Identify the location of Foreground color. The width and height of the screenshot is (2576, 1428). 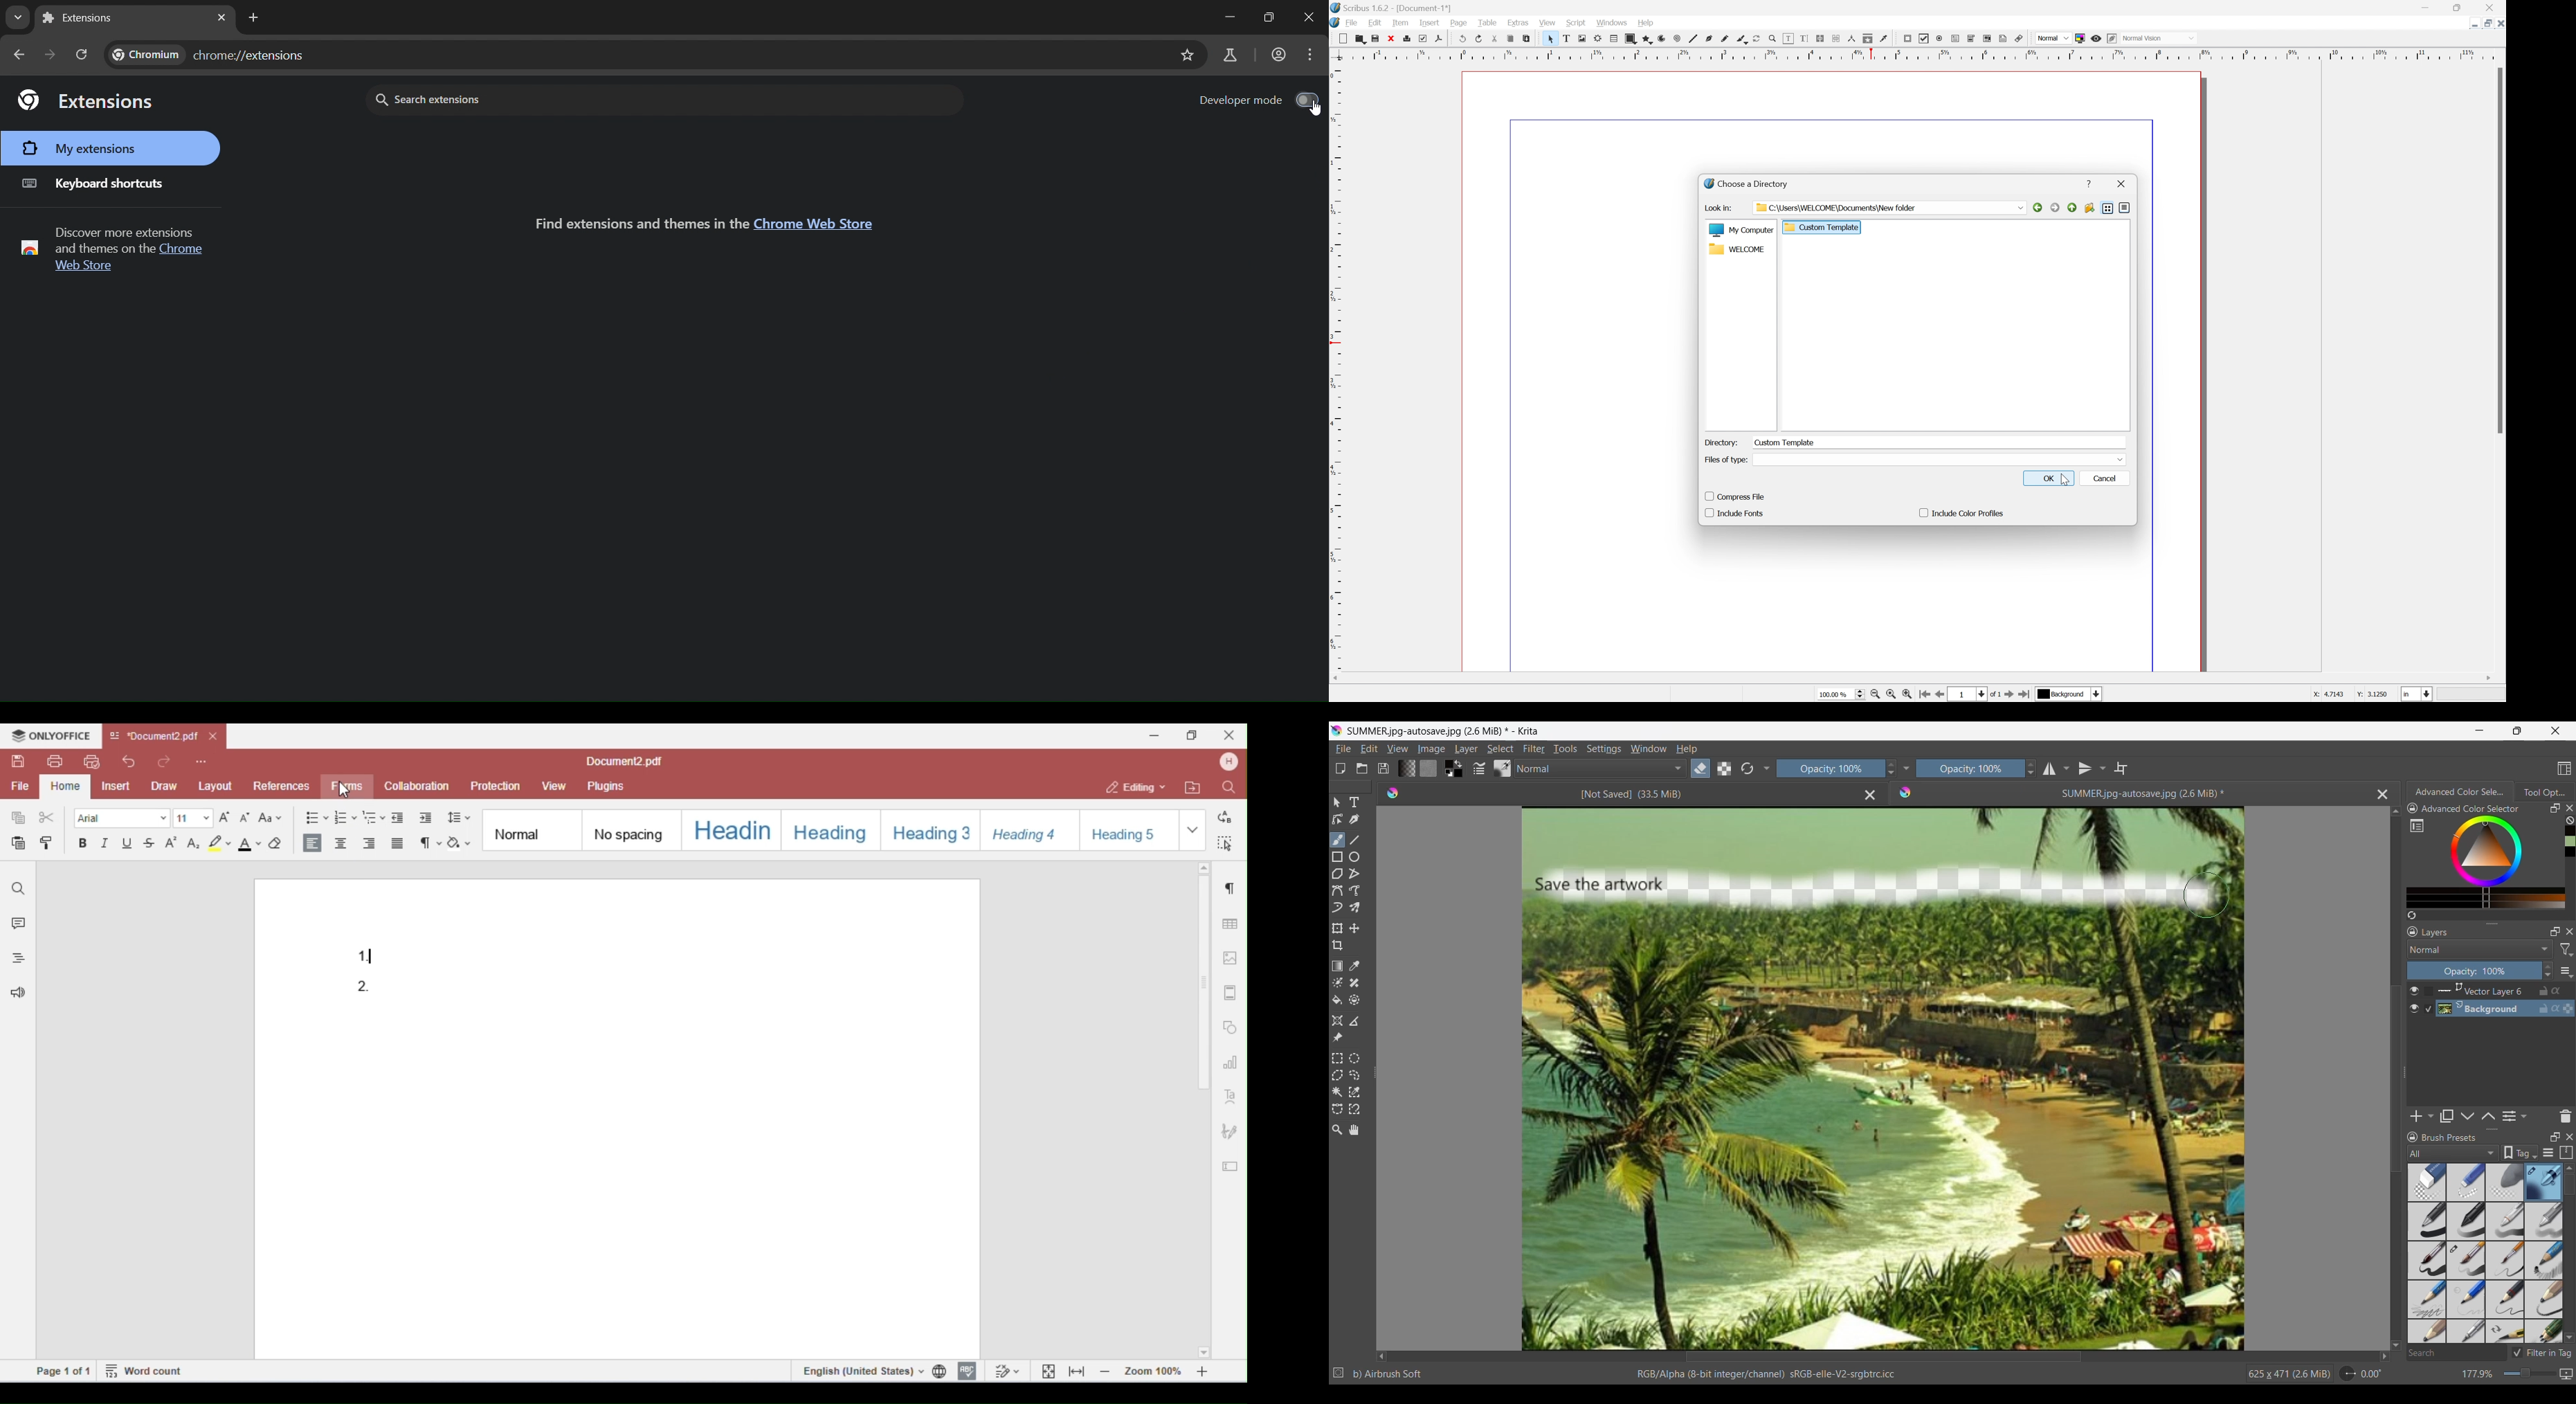
(1446, 763).